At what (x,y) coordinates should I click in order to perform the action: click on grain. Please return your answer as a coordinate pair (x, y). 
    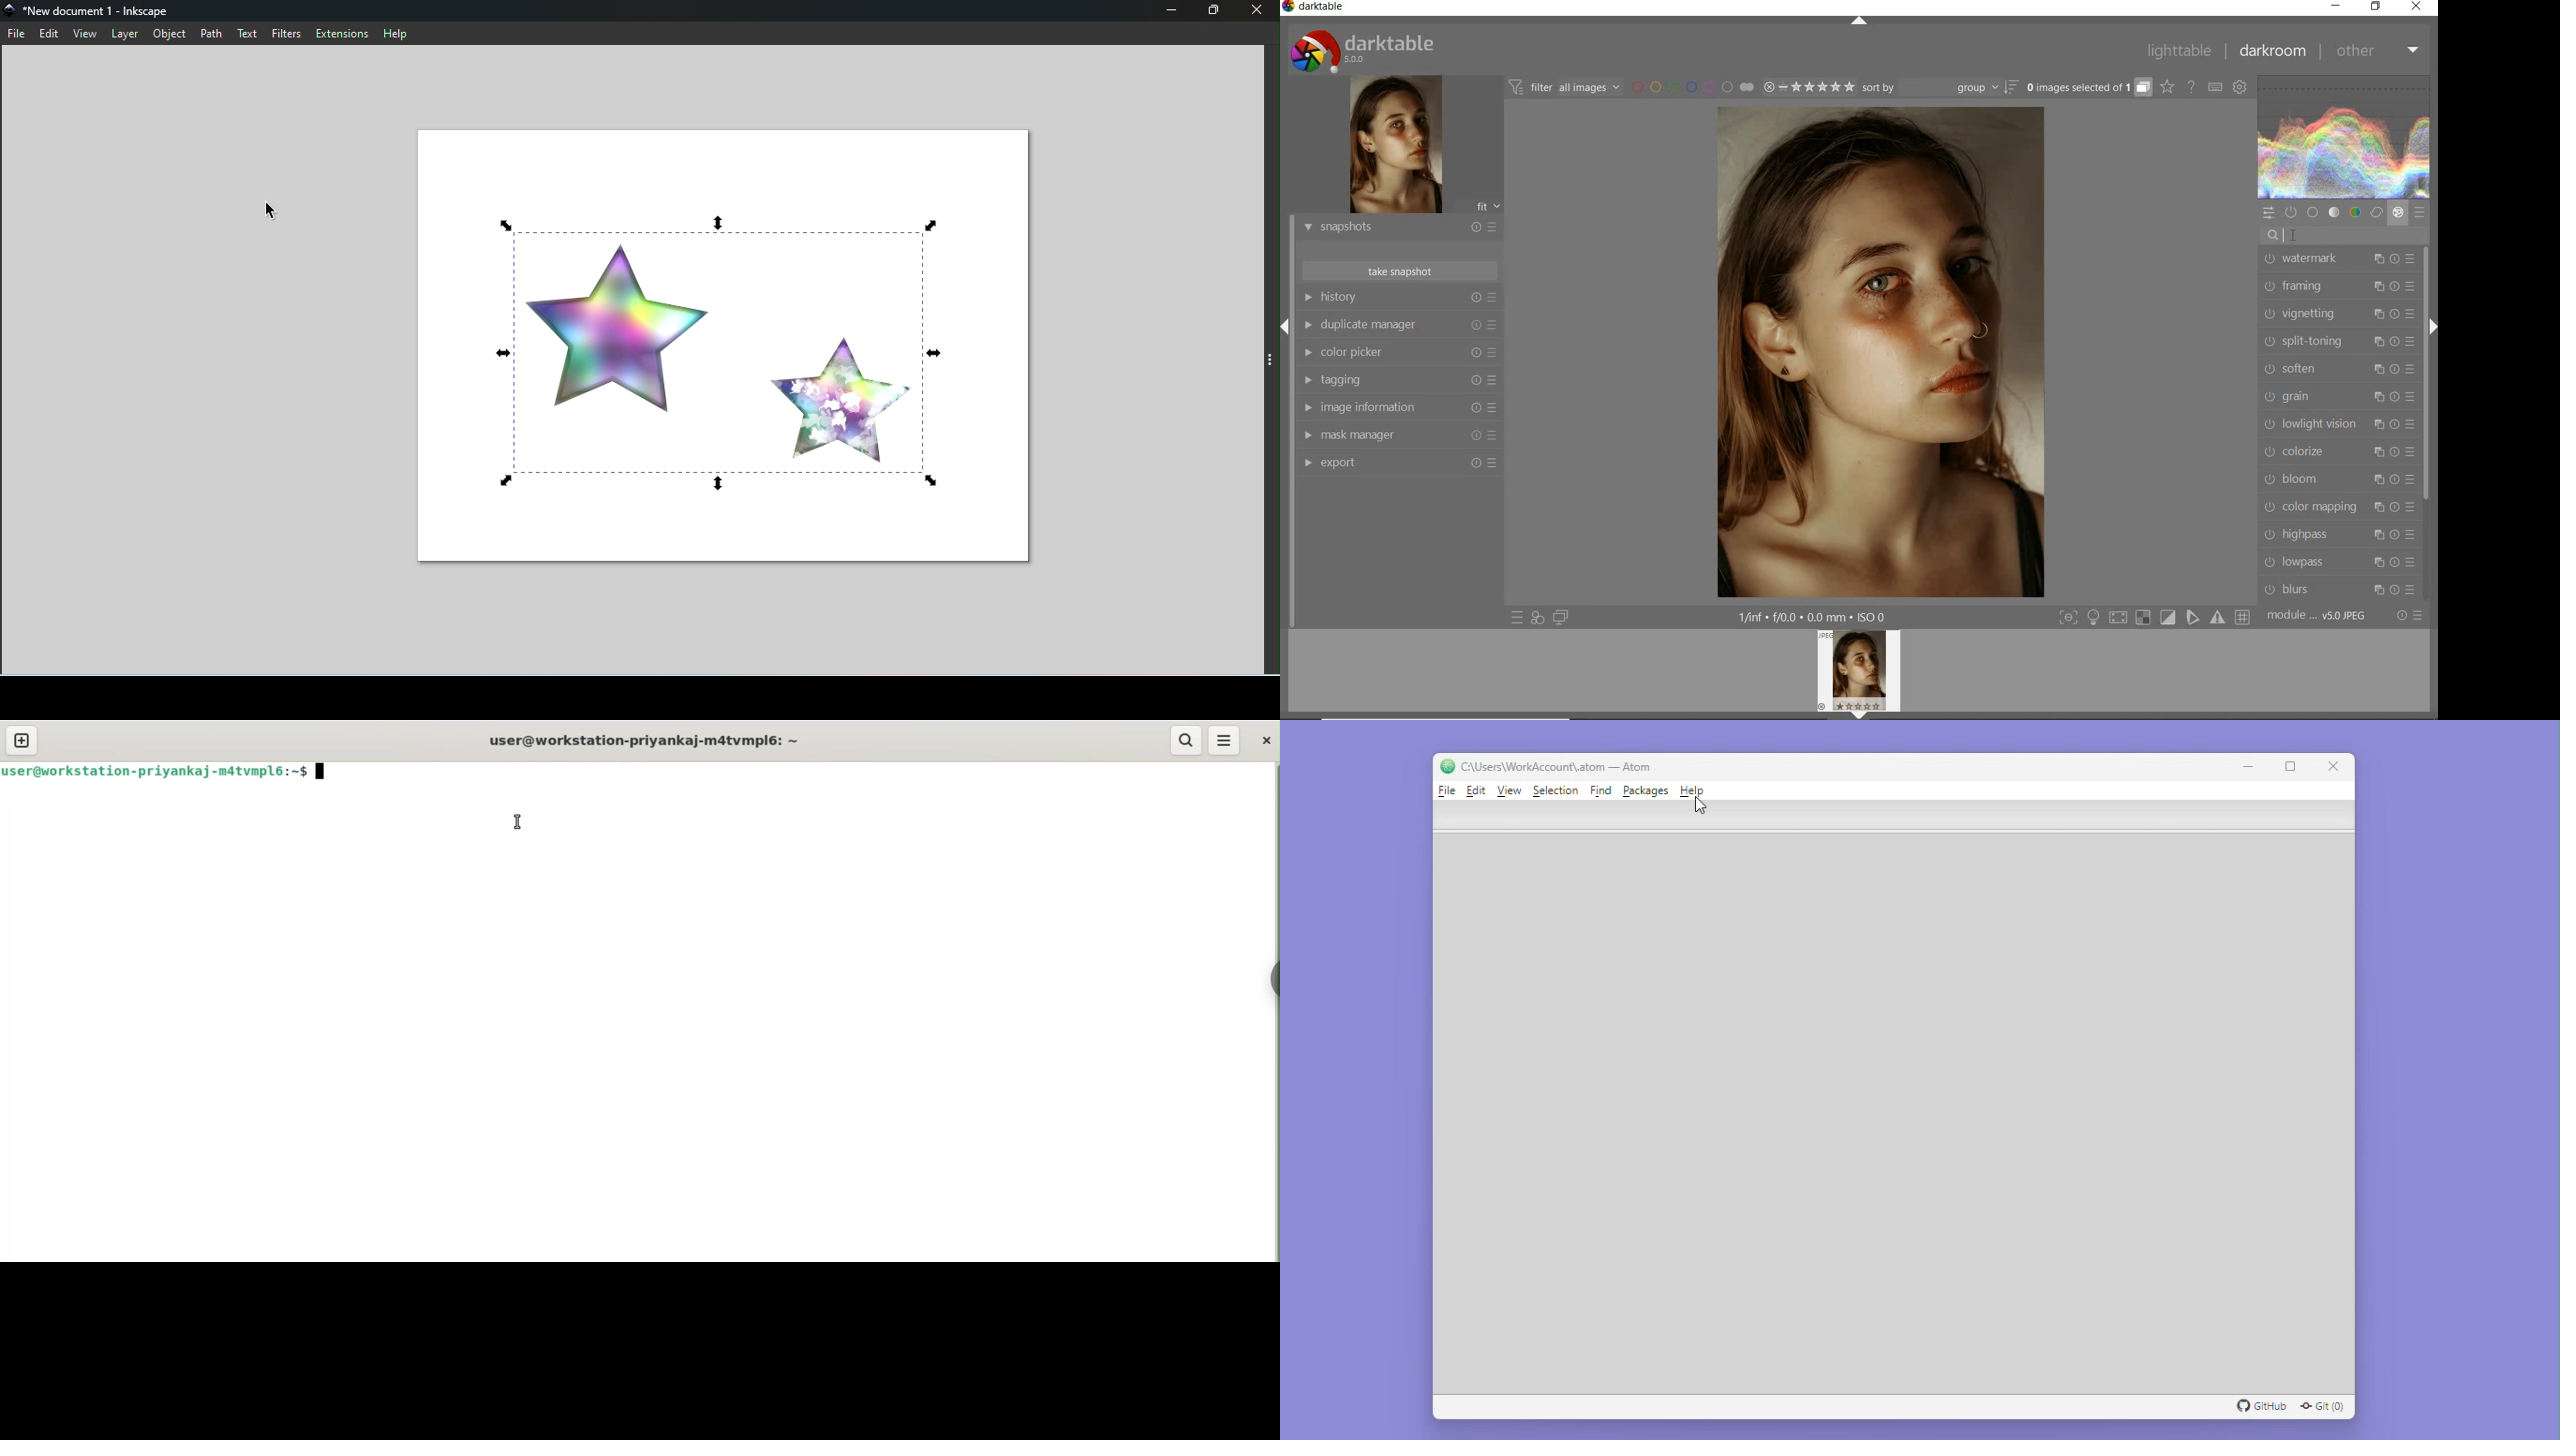
    Looking at the image, I should click on (2337, 394).